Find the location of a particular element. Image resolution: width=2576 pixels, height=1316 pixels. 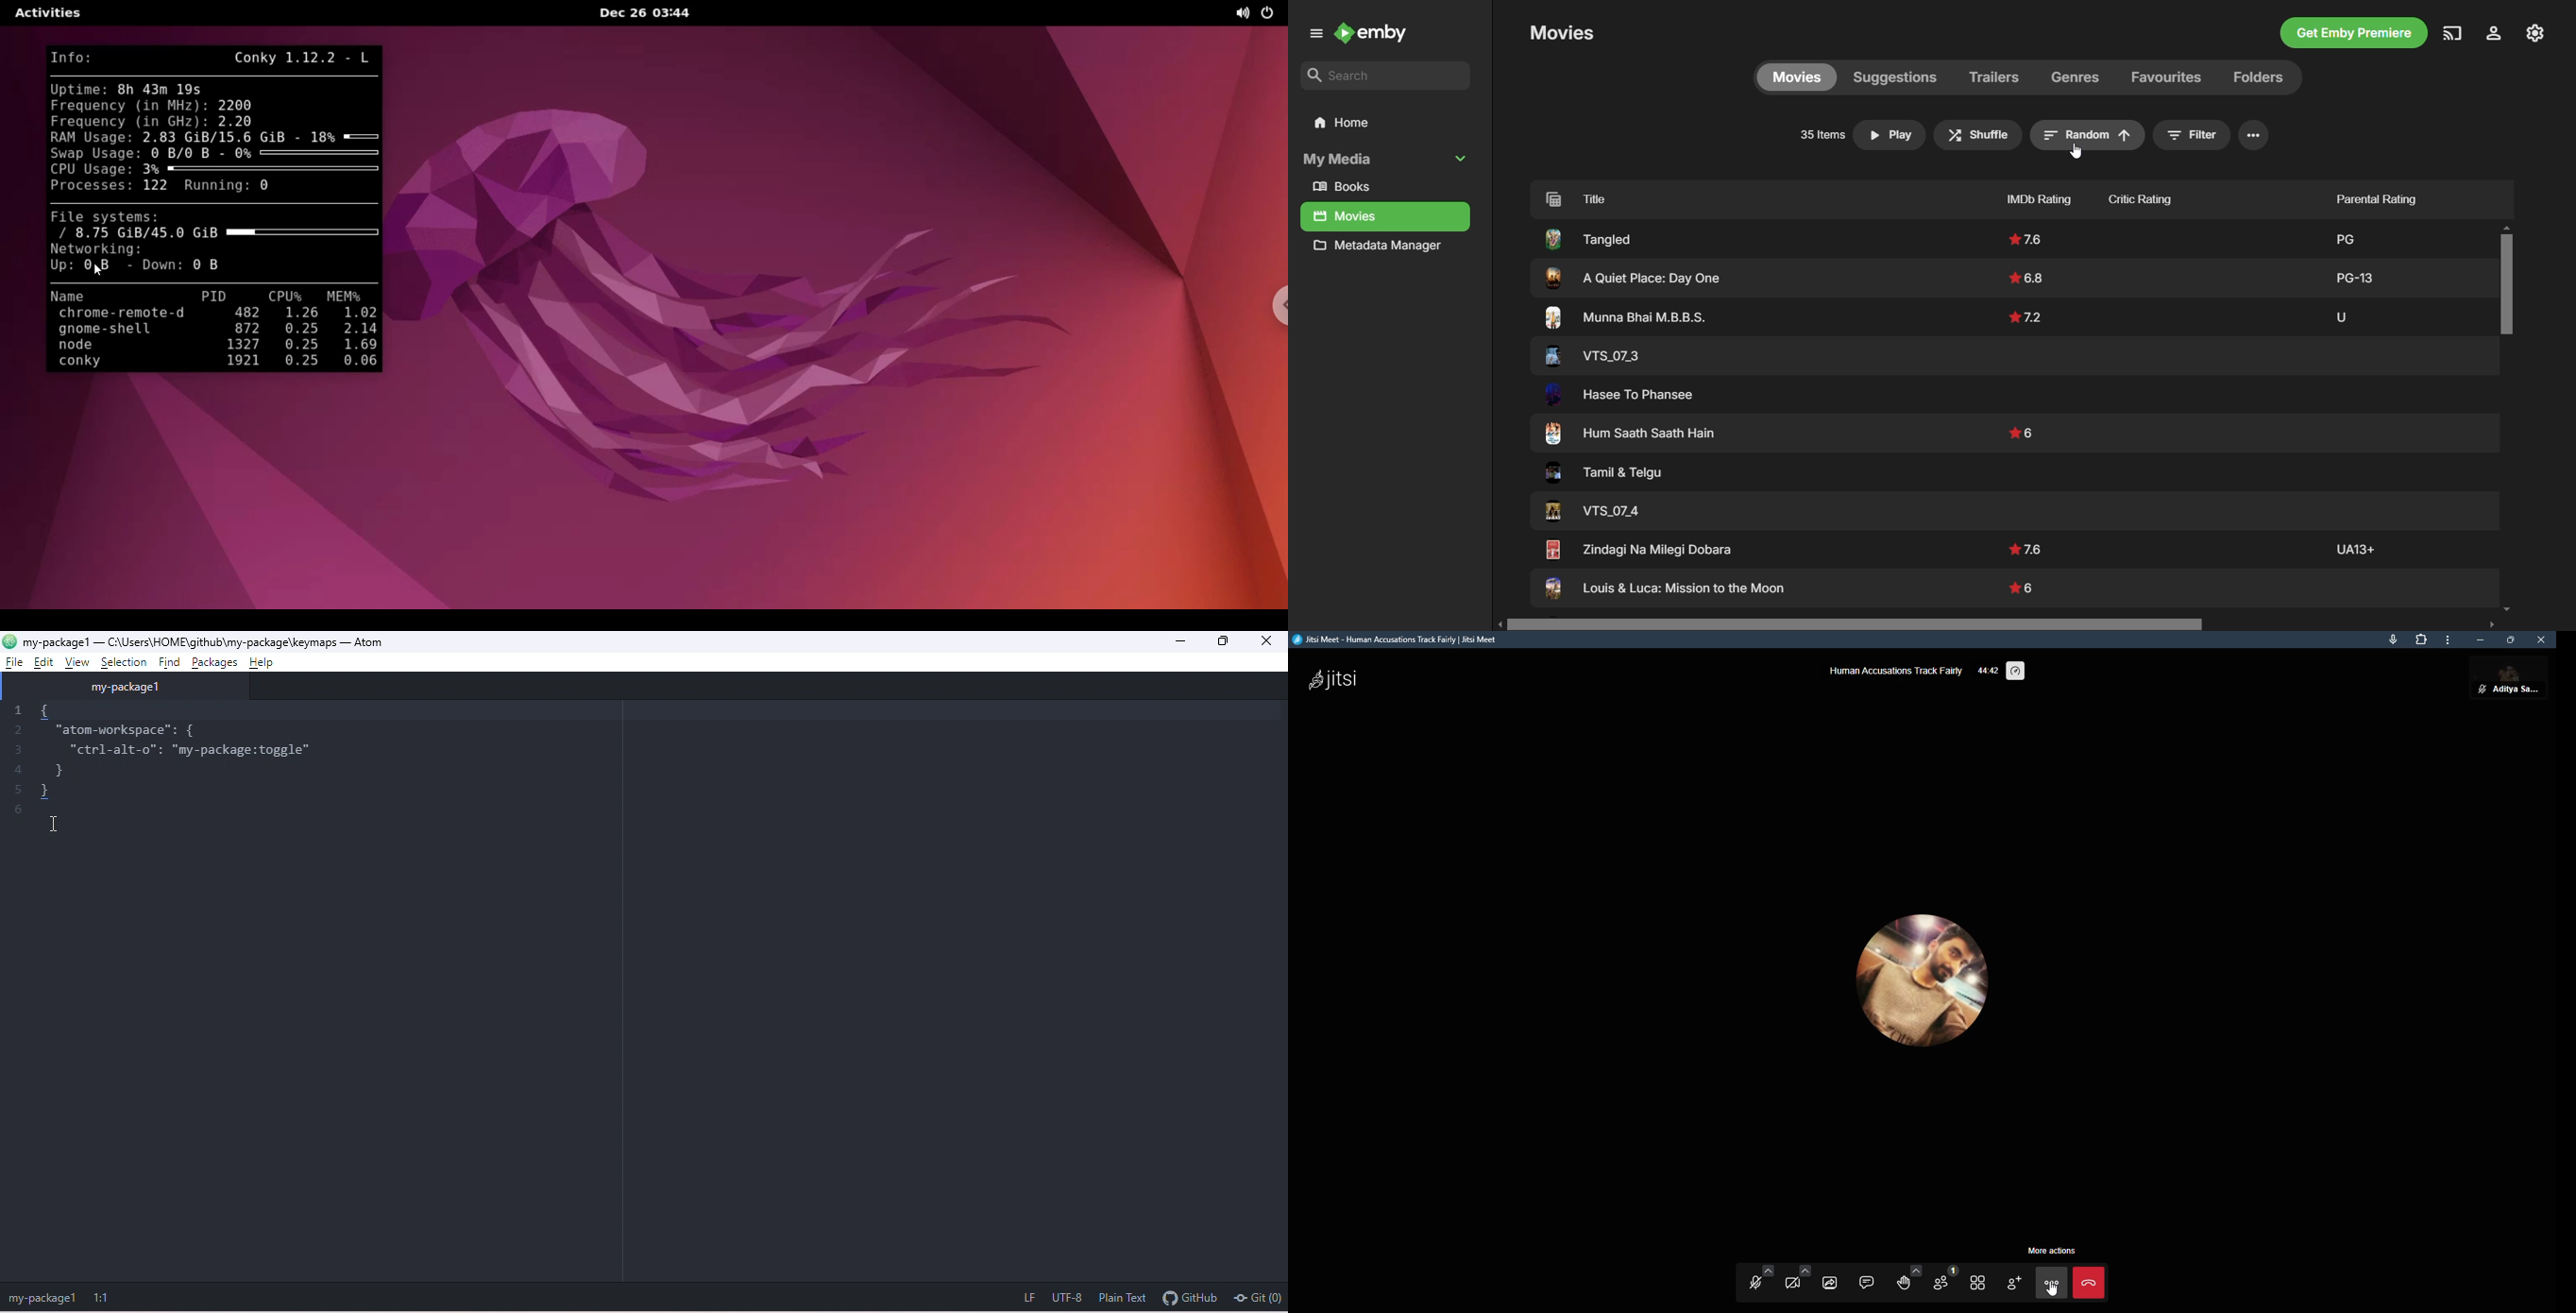

} is located at coordinates (81, 793).